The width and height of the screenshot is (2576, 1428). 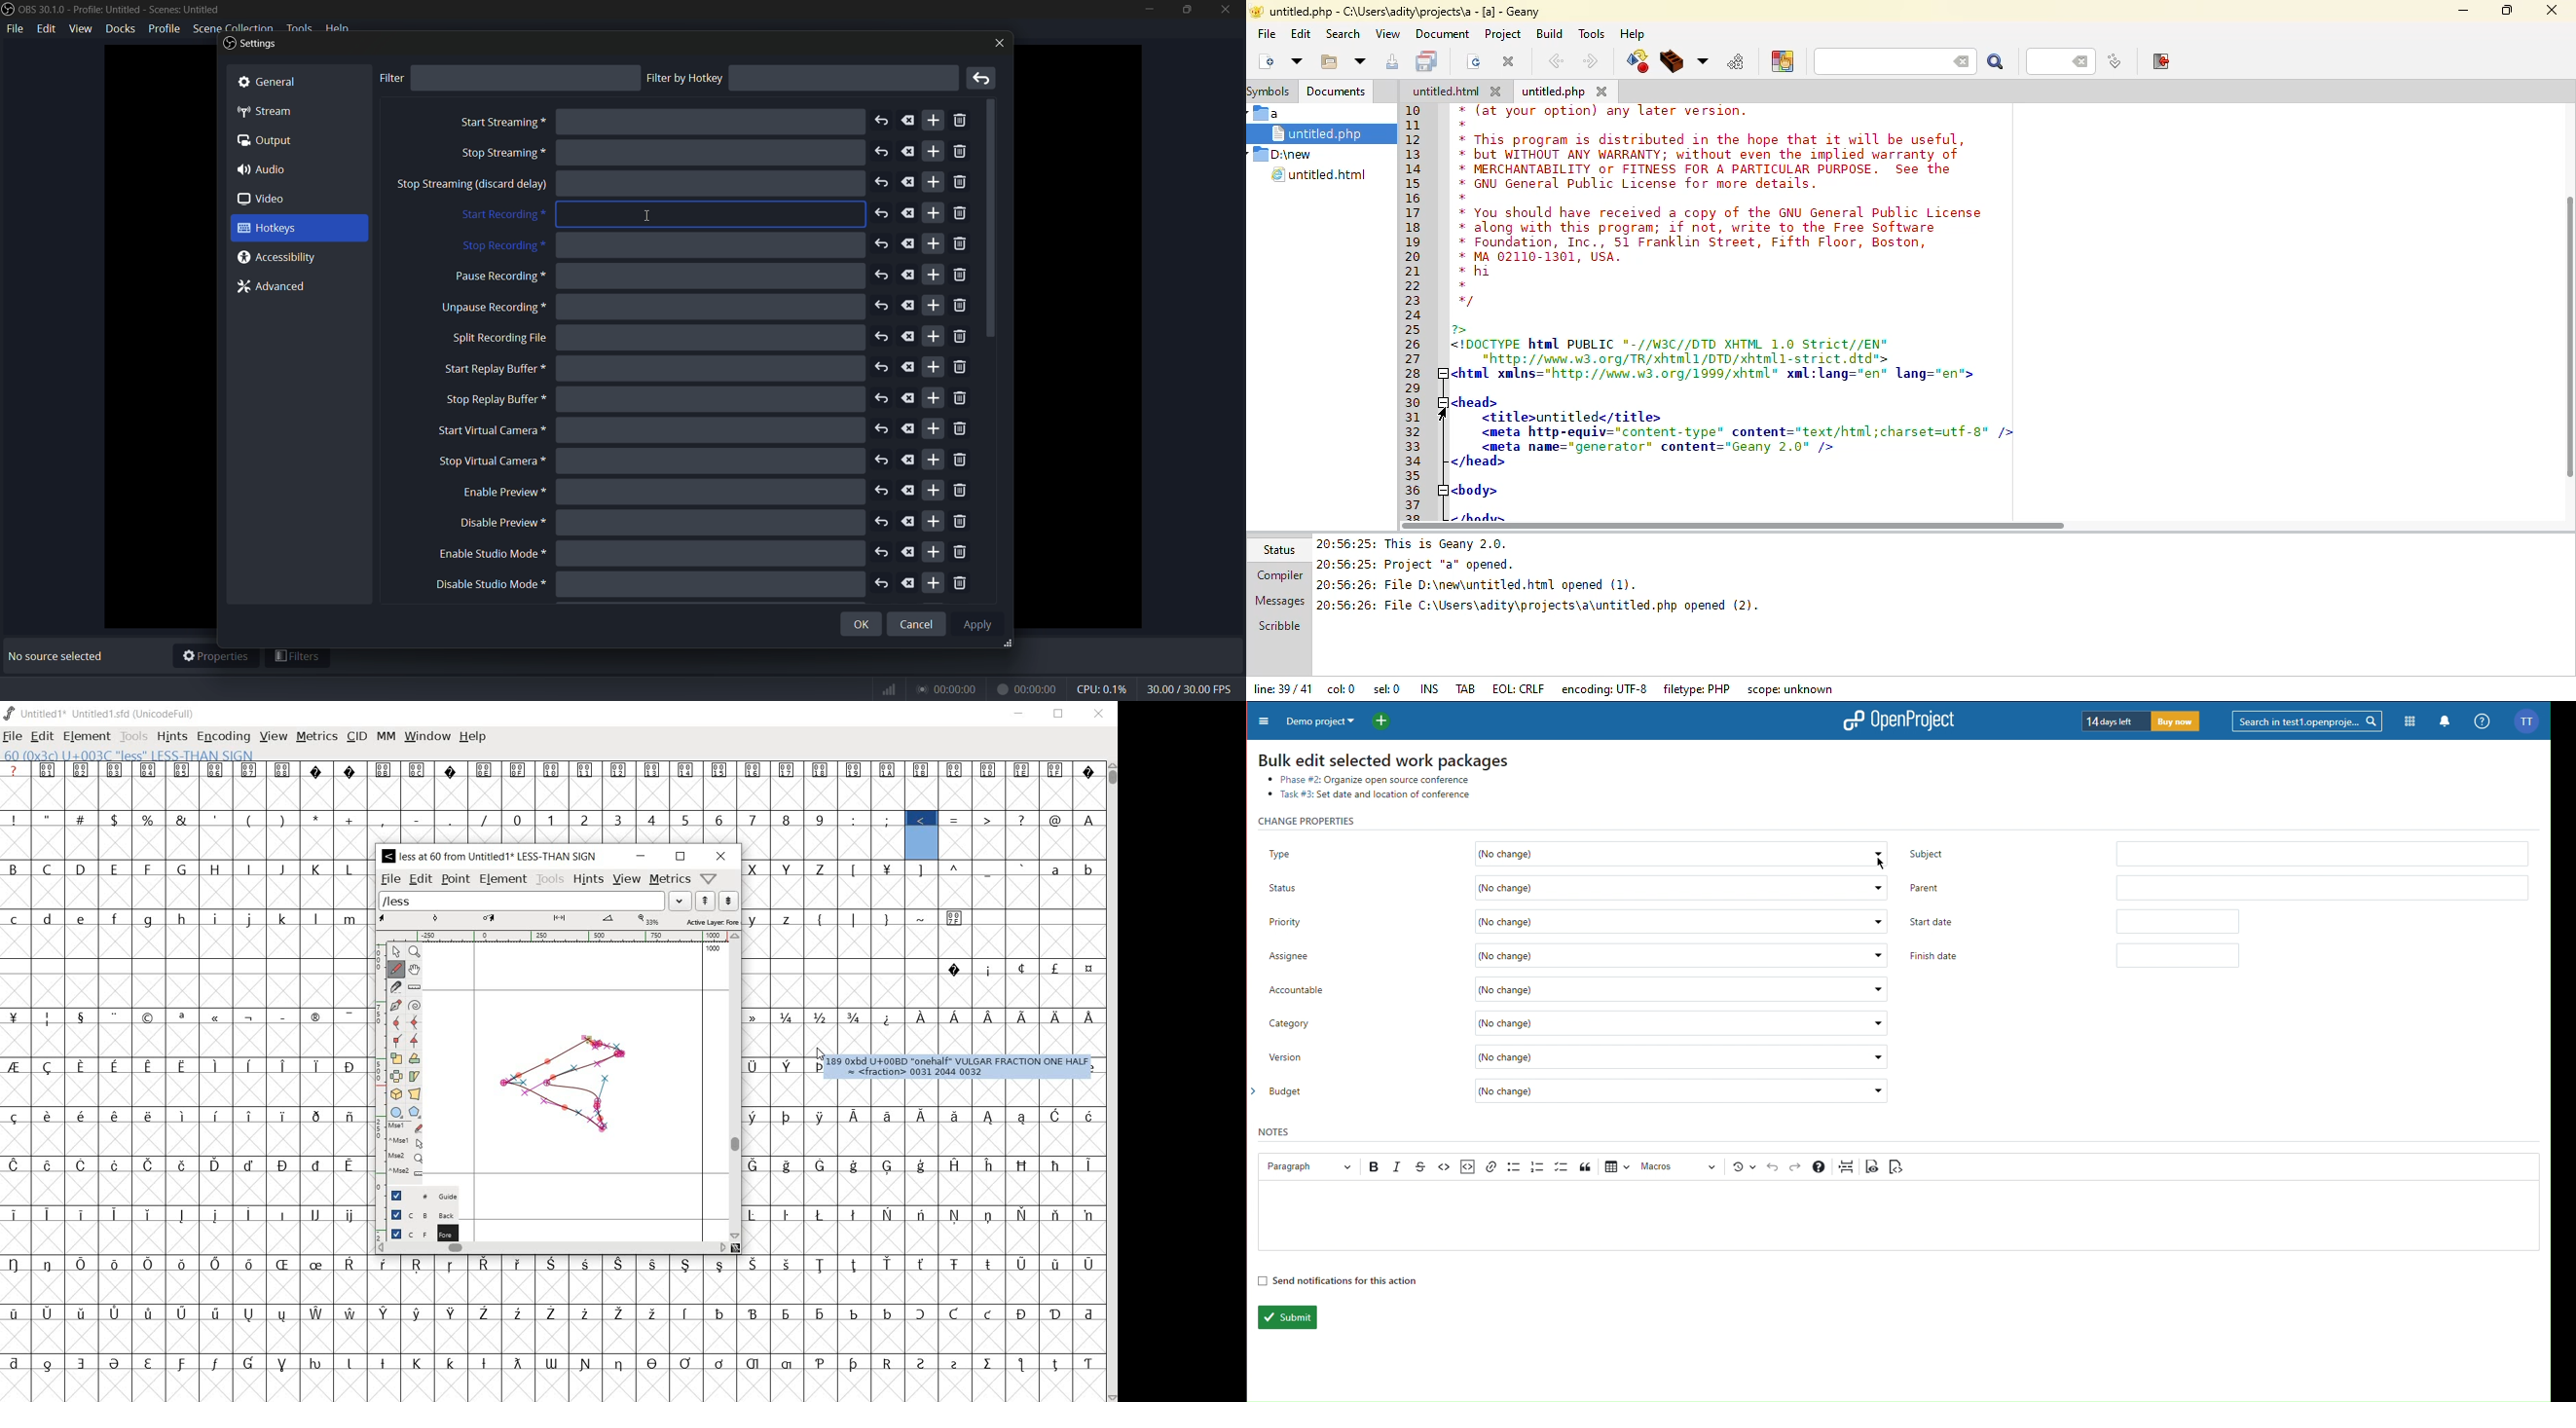 What do you see at coordinates (963, 121) in the screenshot?
I see `remove` at bounding box center [963, 121].